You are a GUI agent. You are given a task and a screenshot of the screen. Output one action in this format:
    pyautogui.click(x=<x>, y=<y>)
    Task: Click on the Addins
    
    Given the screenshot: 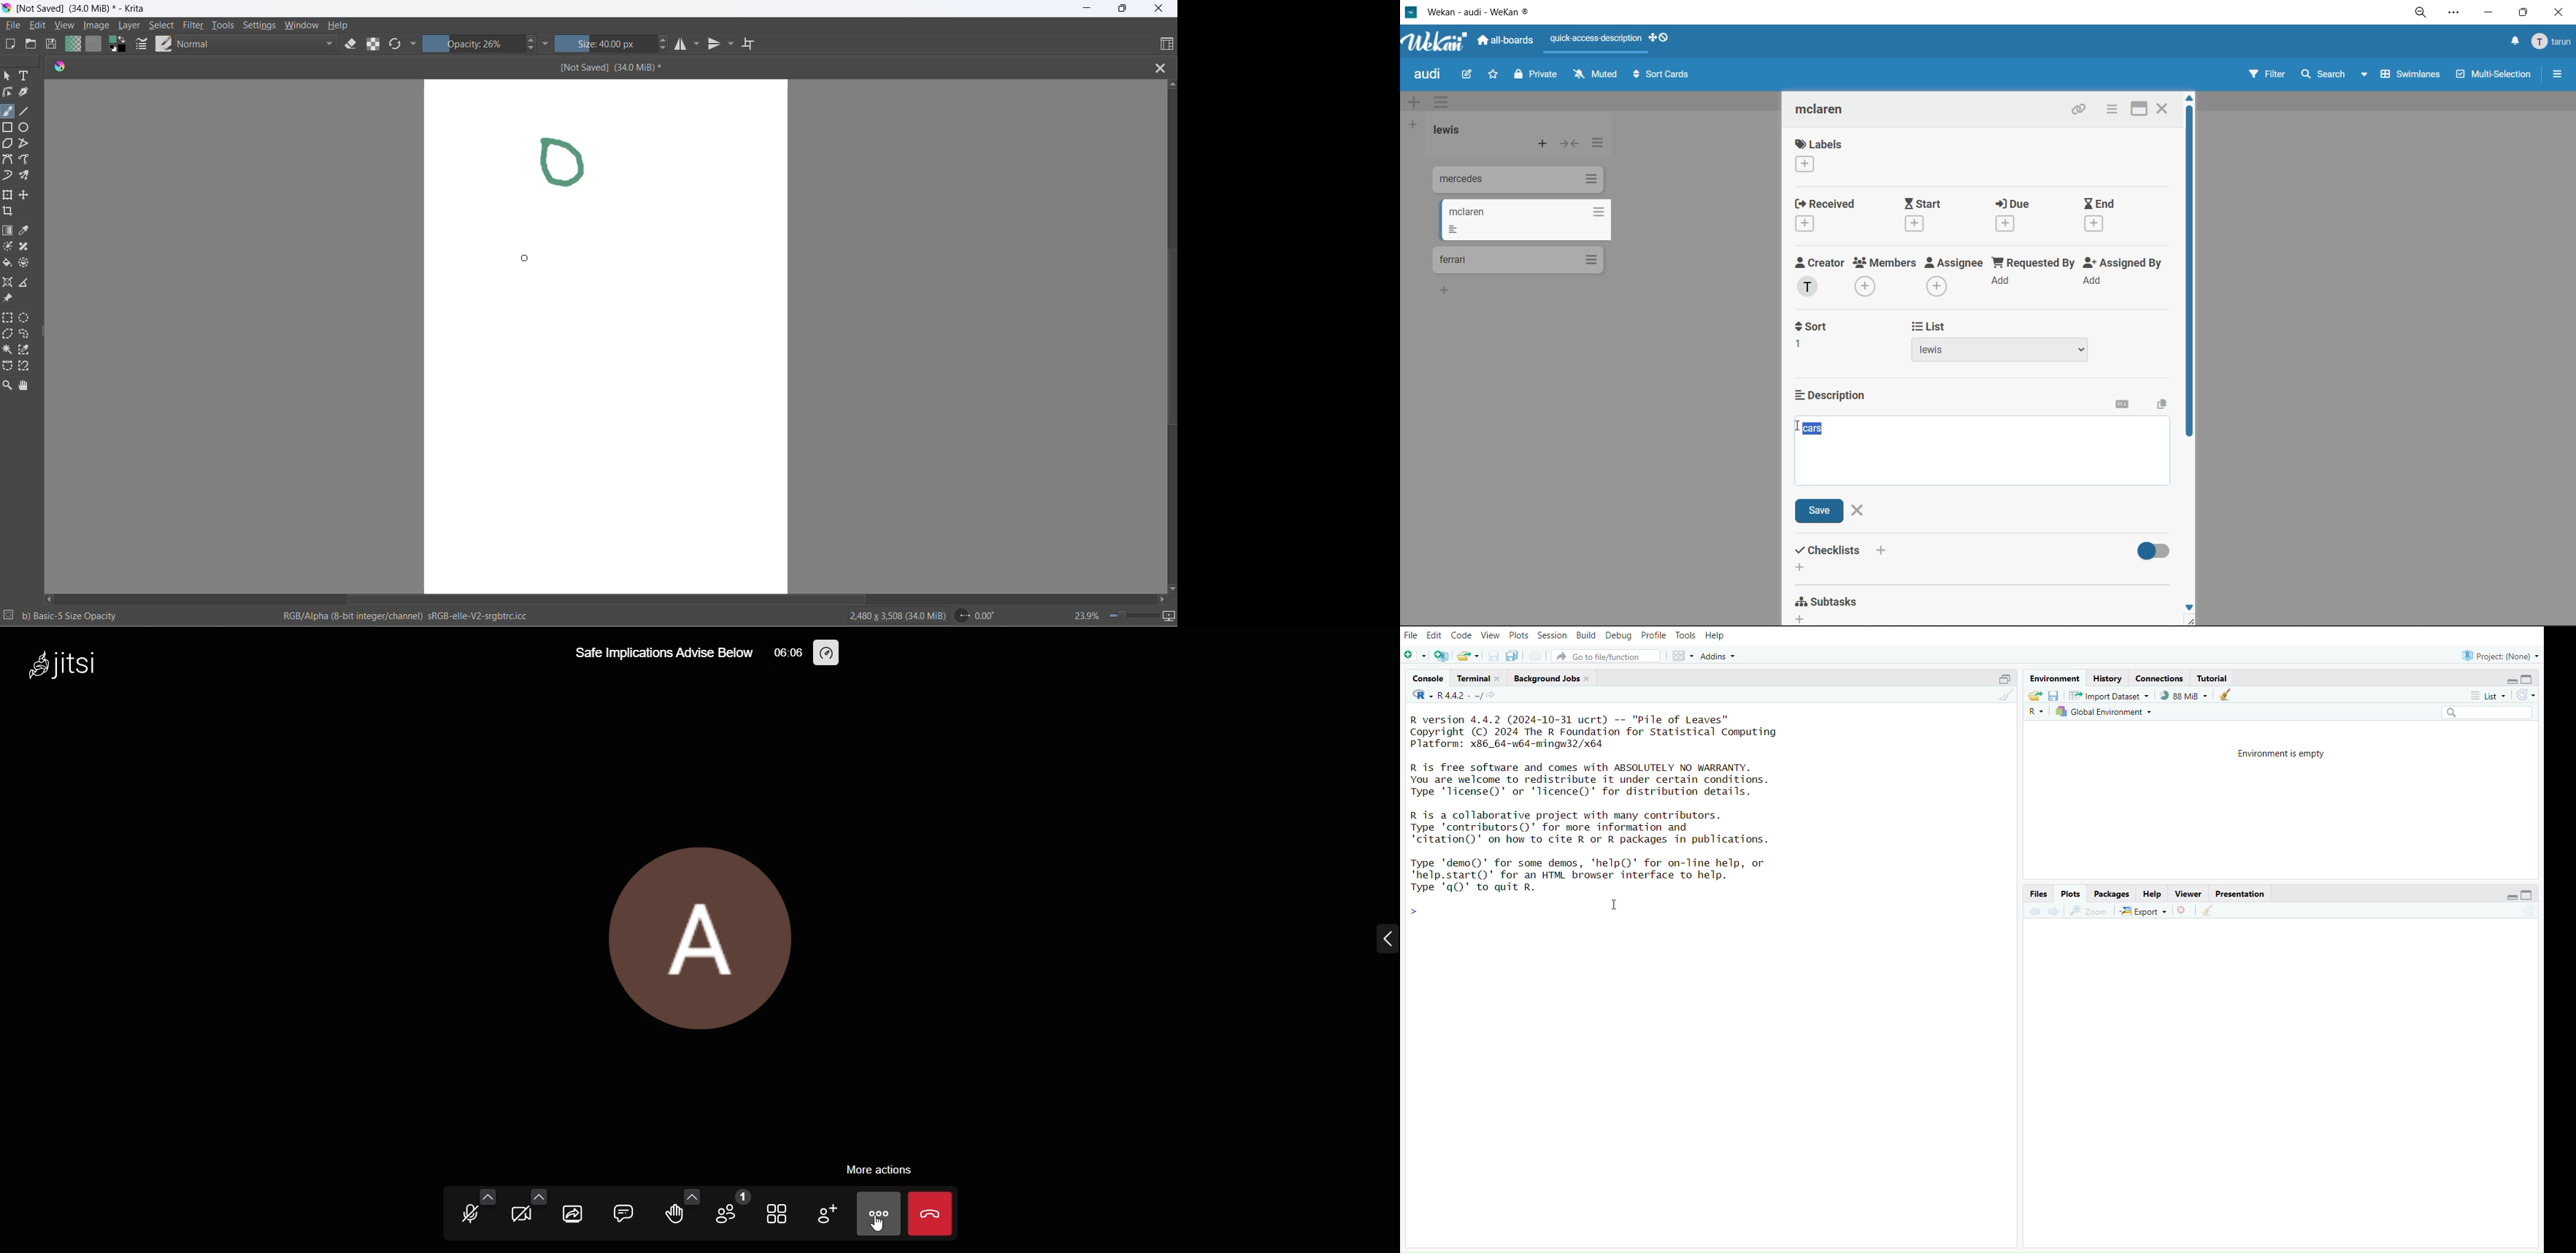 What is the action you would take?
    pyautogui.click(x=1723, y=655)
    